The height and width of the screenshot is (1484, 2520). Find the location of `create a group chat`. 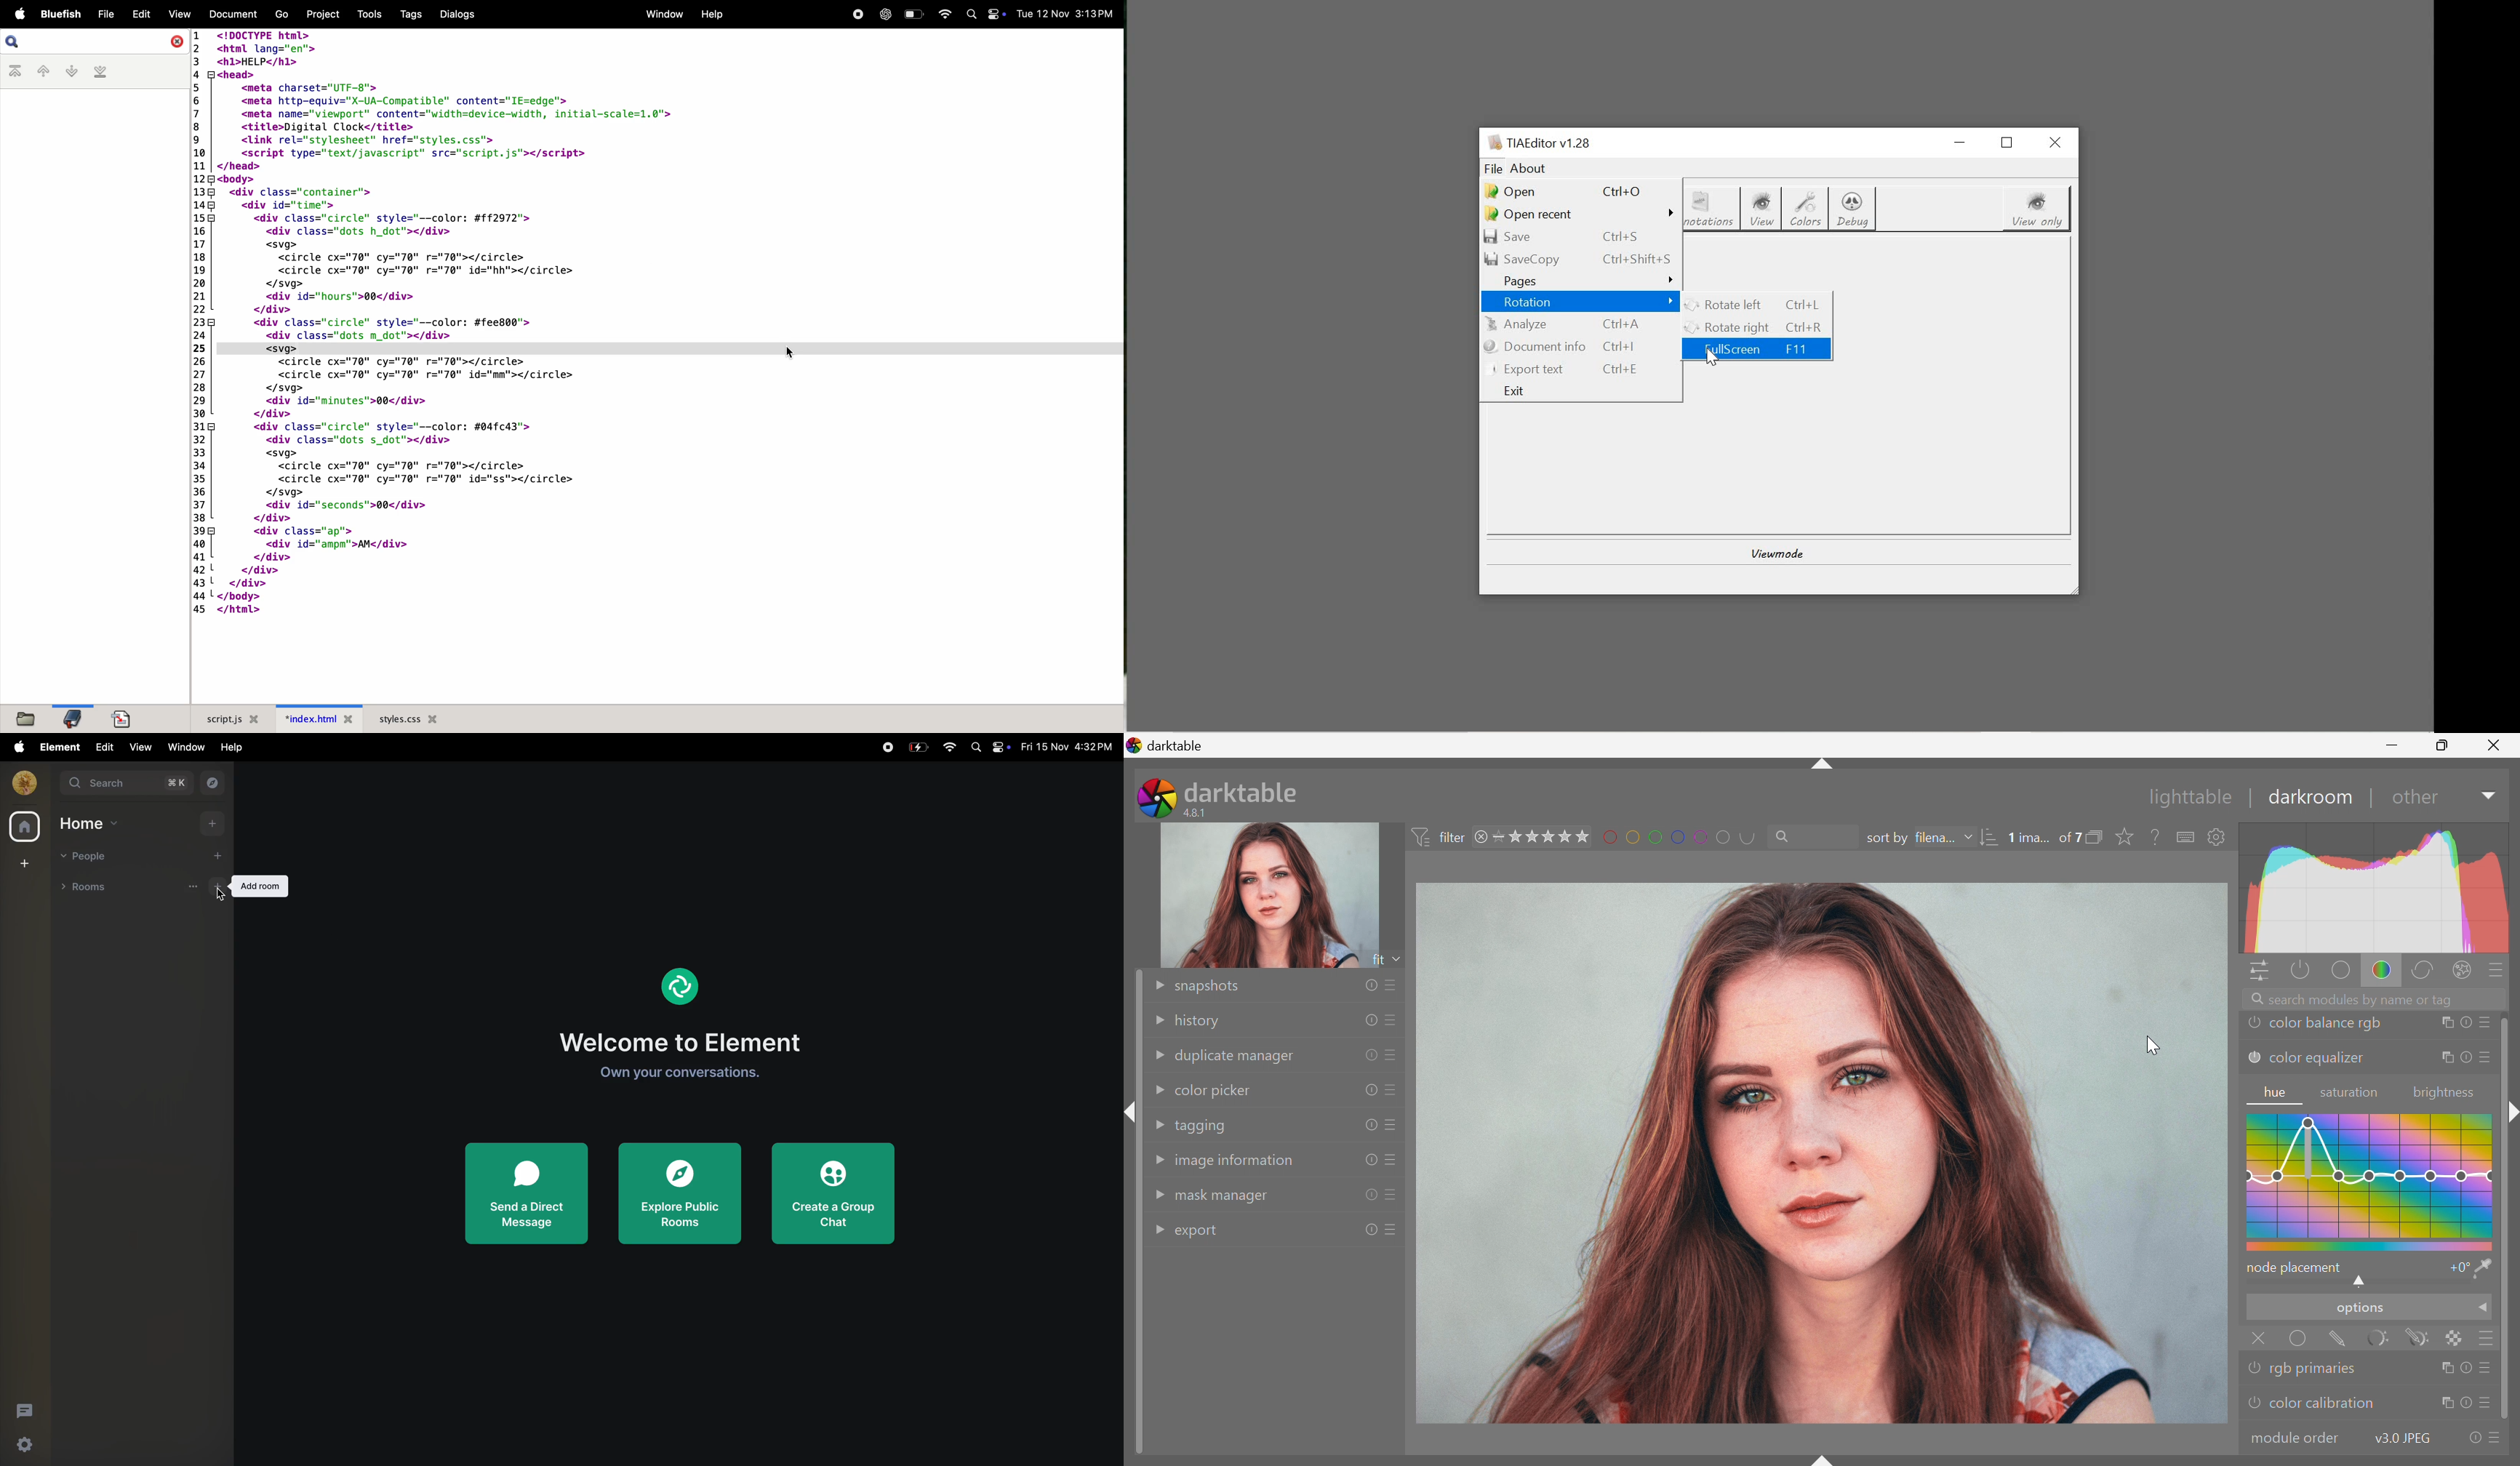

create a group chat is located at coordinates (836, 1190).